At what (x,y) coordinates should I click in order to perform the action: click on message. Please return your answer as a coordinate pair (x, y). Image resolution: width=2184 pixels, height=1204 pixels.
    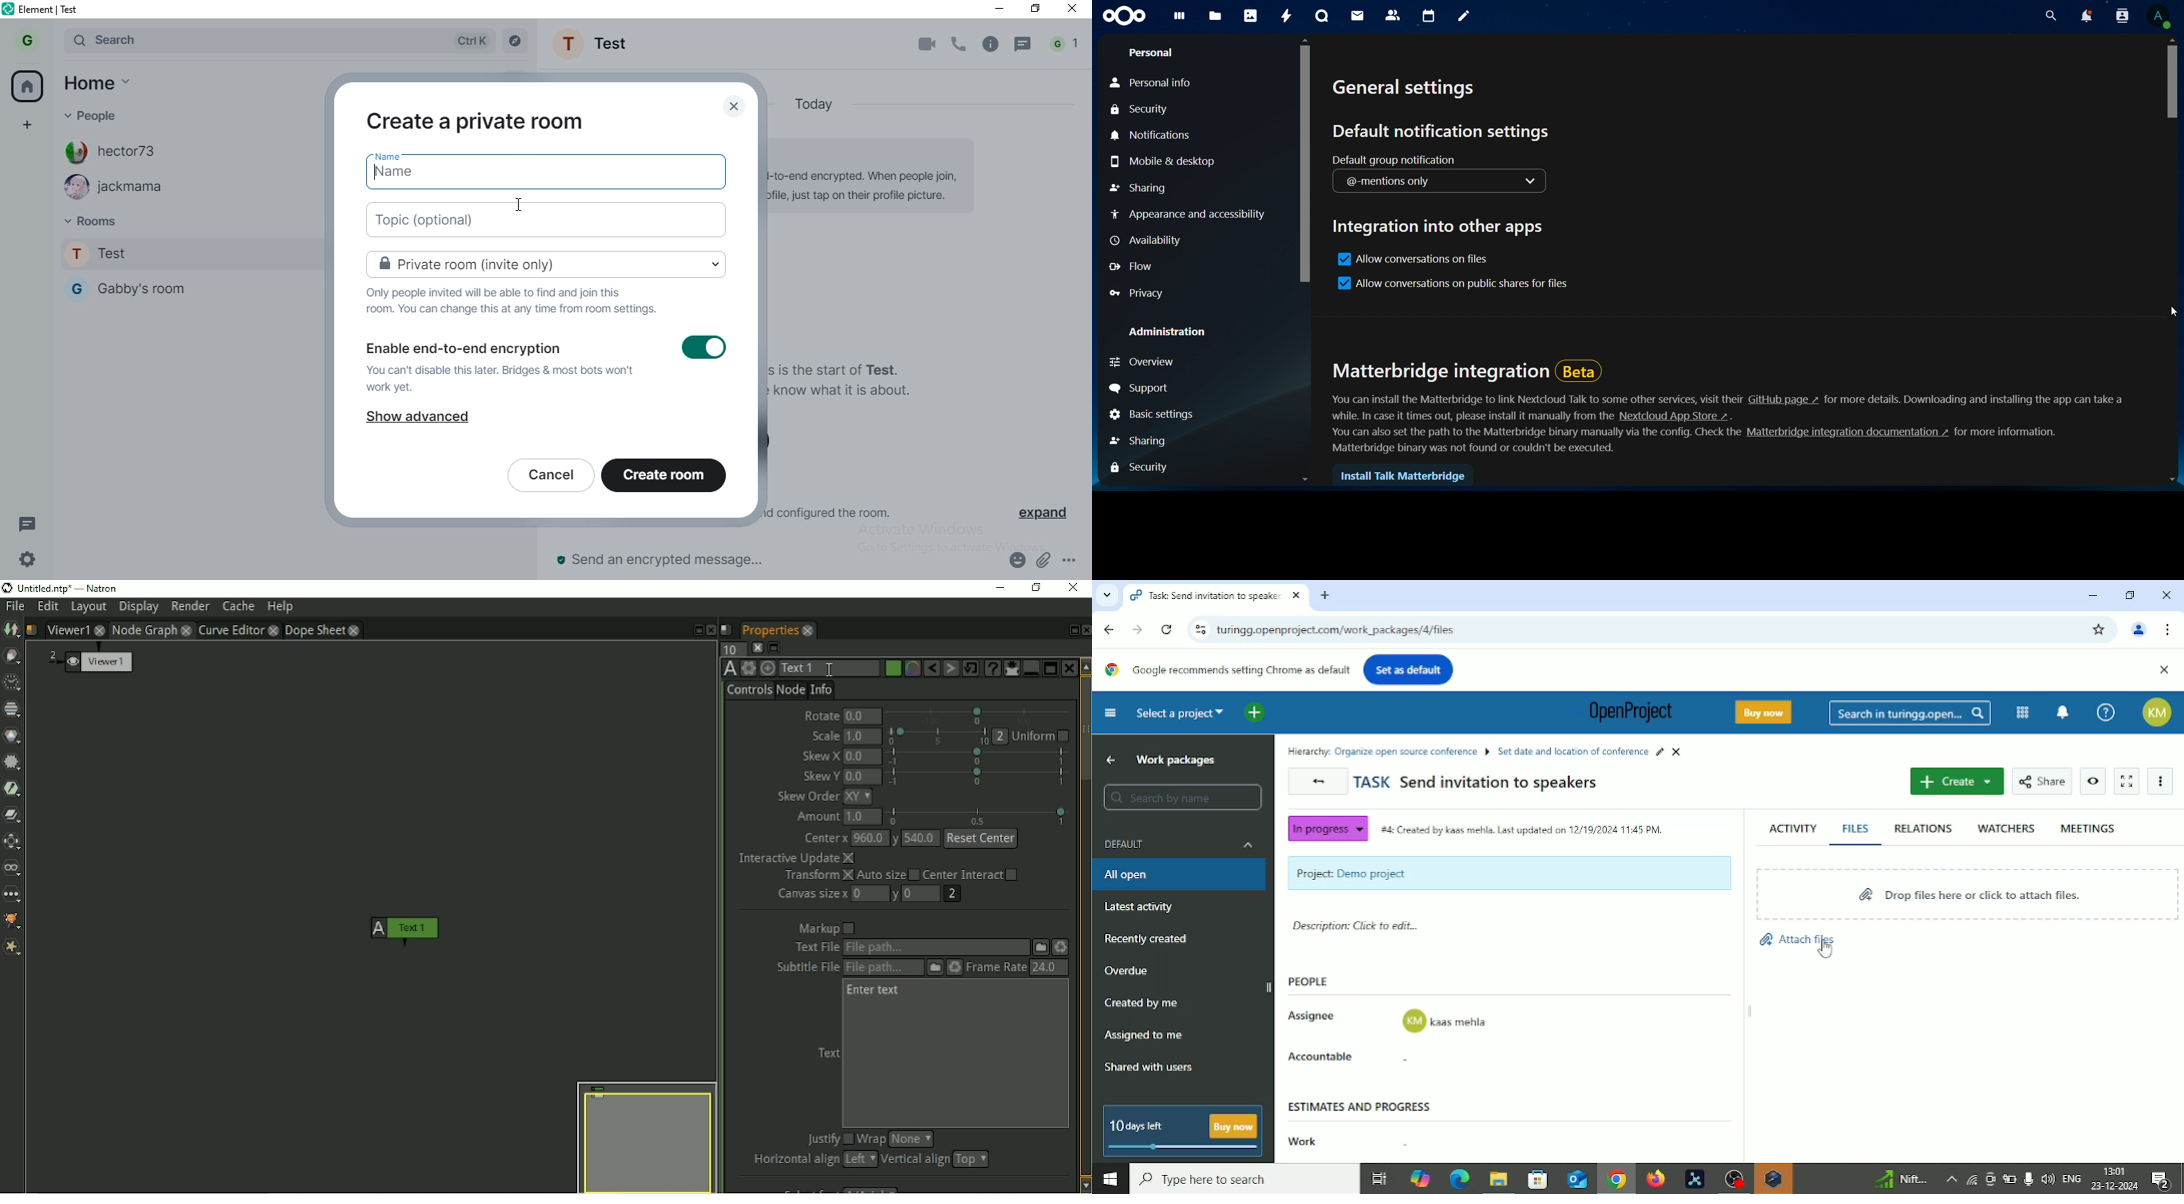
    Looking at the image, I should click on (27, 527).